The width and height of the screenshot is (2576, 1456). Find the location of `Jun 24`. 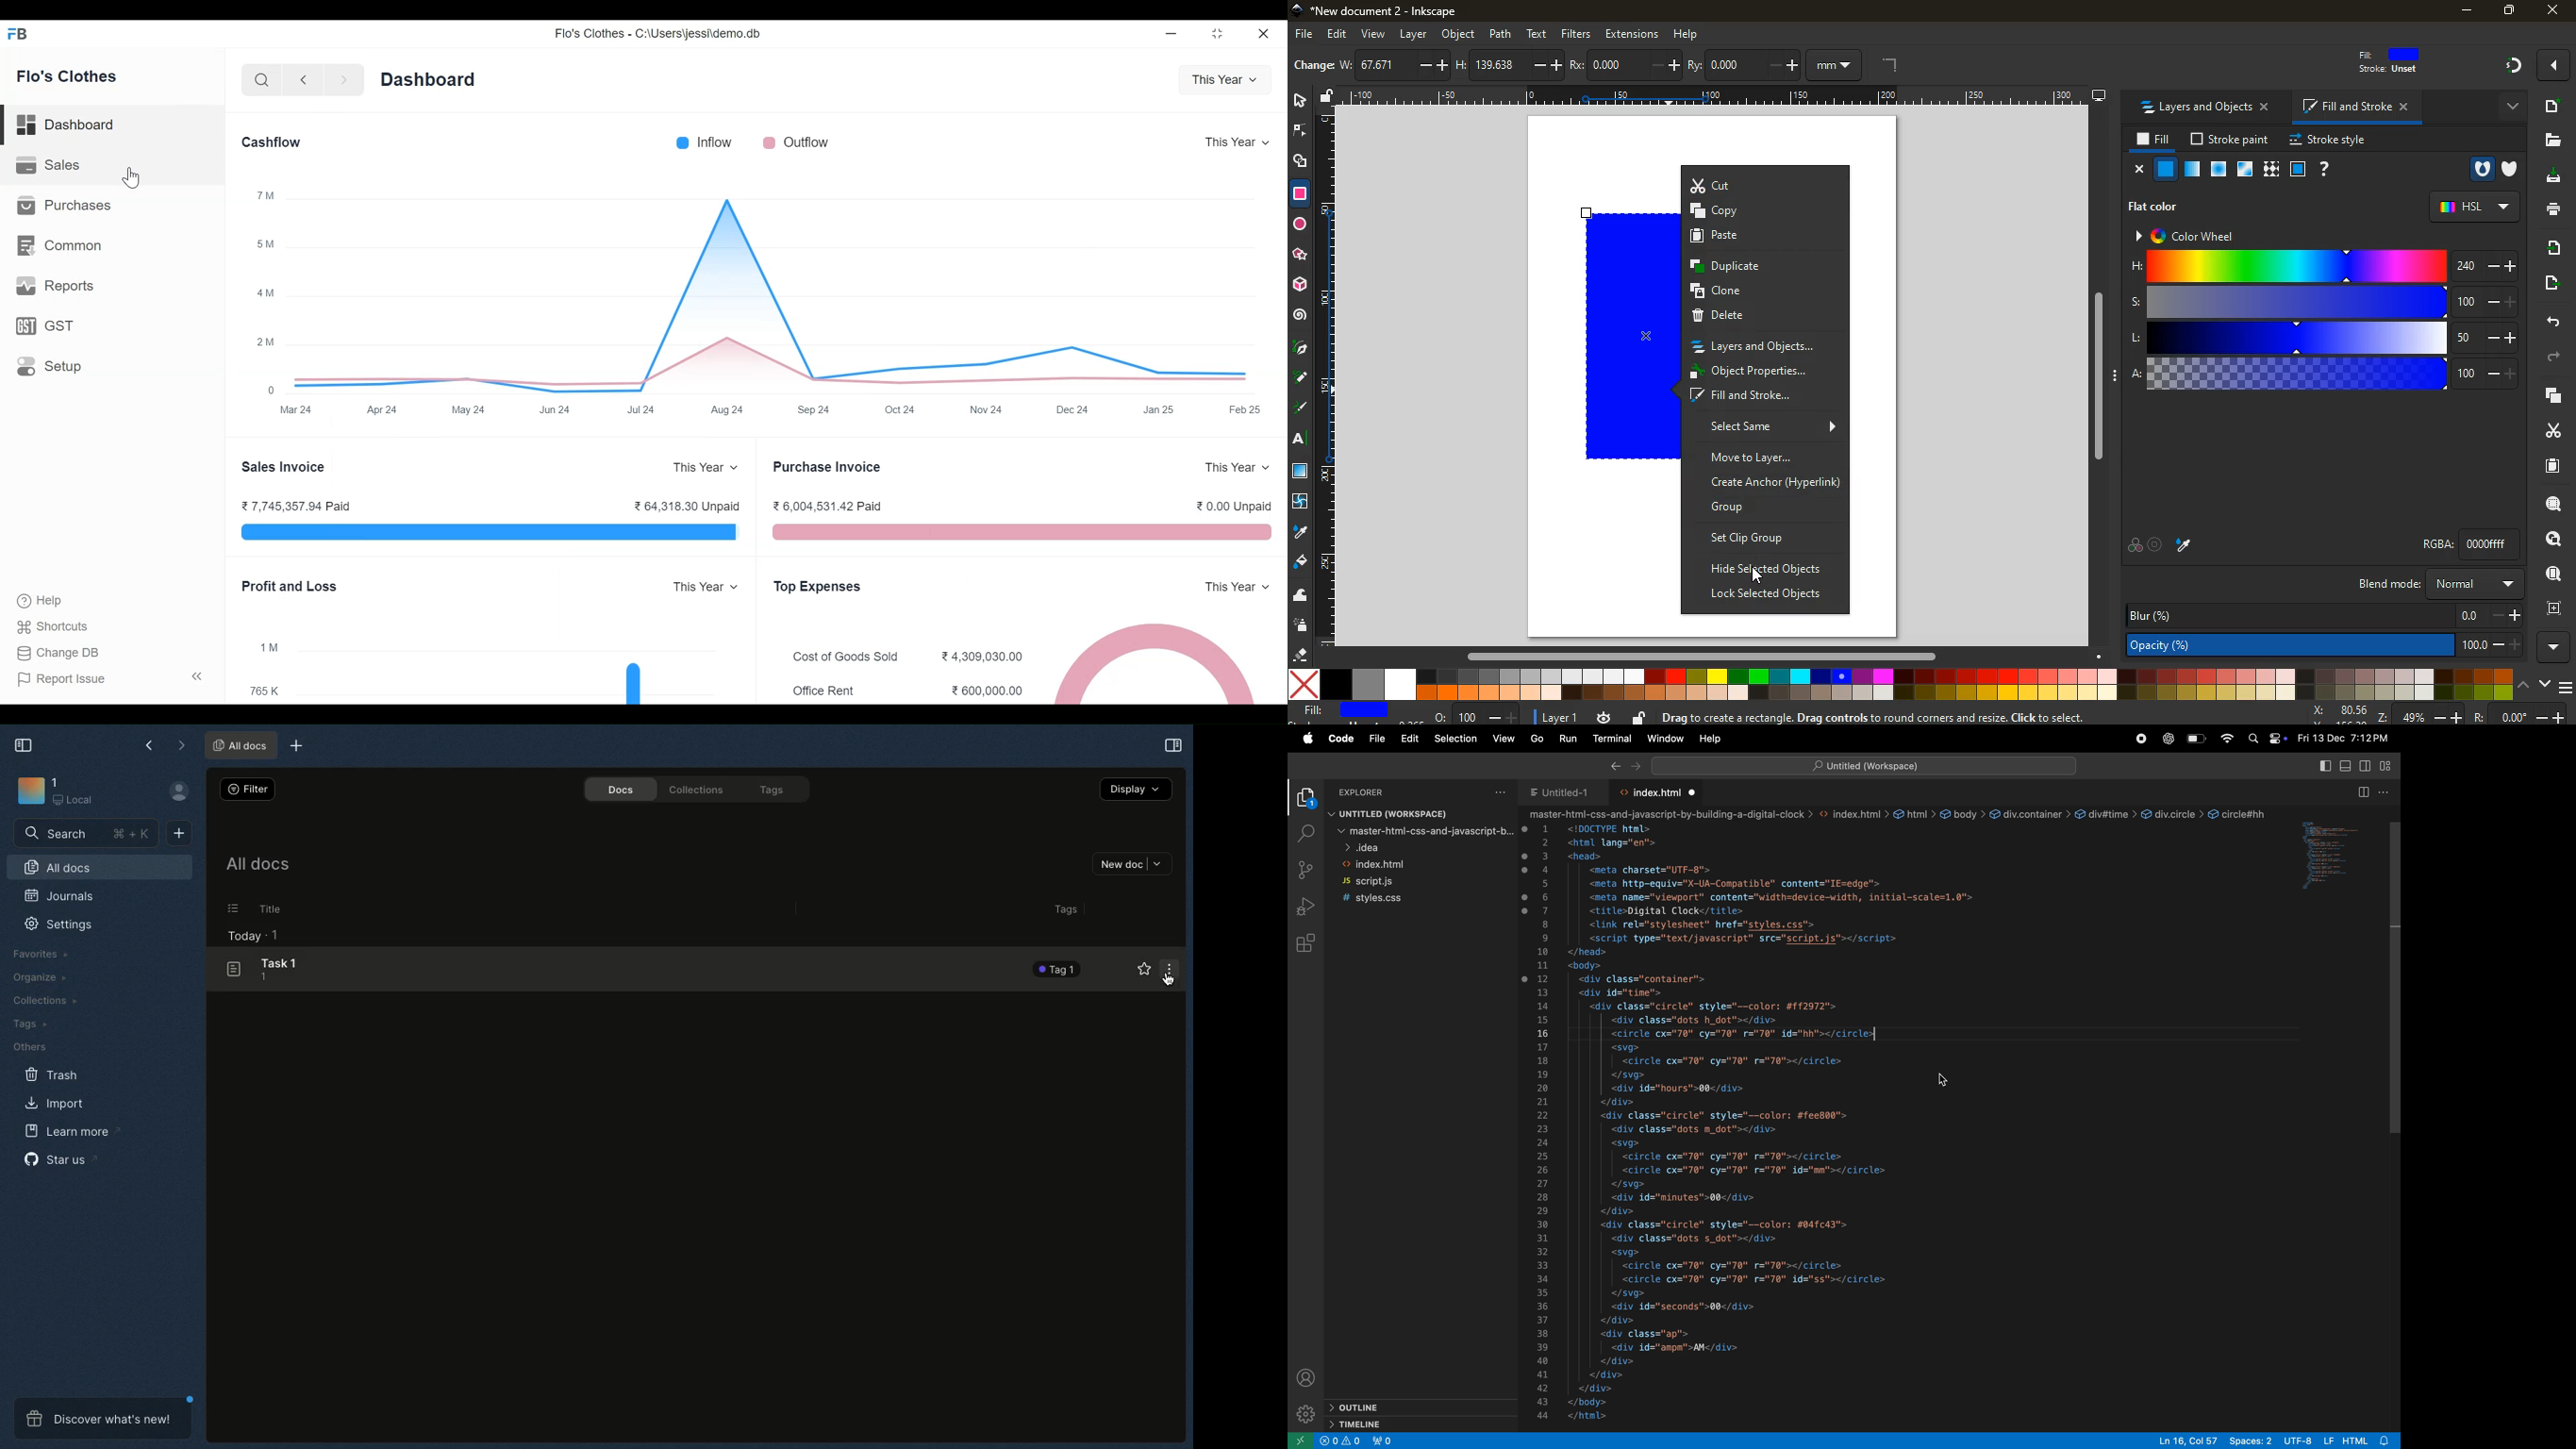

Jun 24 is located at coordinates (556, 410).